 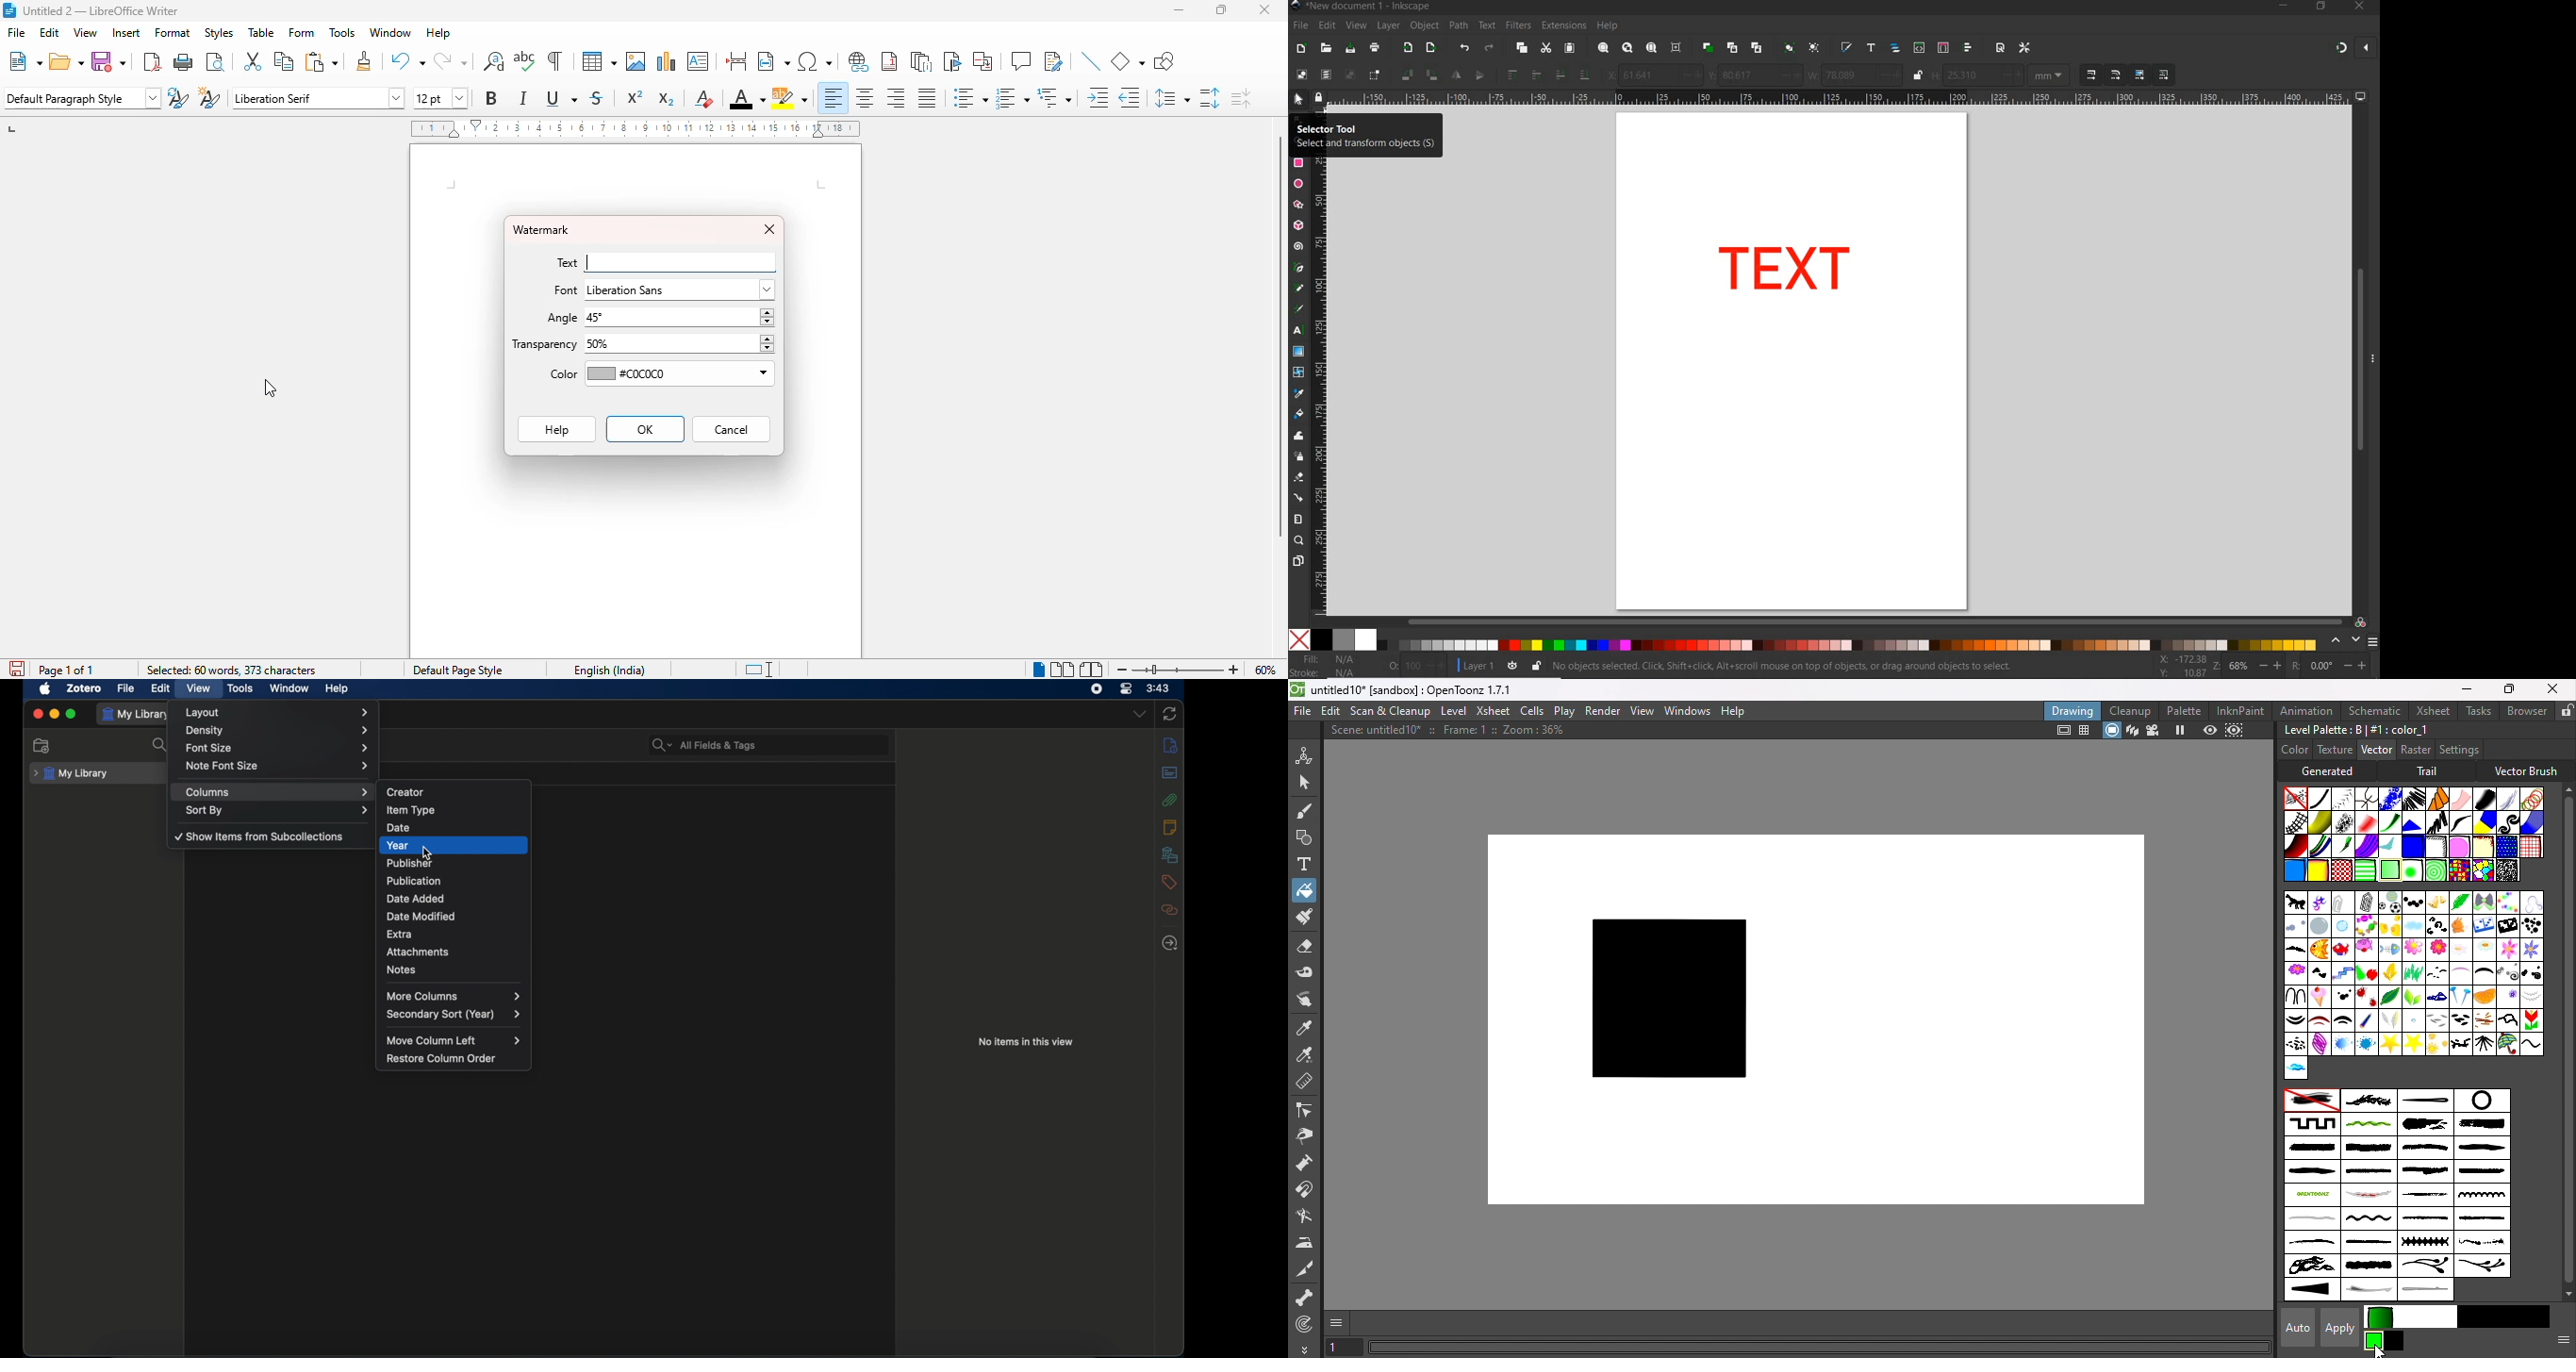 What do you see at coordinates (1299, 414) in the screenshot?
I see `paint bucket tool` at bounding box center [1299, 414].